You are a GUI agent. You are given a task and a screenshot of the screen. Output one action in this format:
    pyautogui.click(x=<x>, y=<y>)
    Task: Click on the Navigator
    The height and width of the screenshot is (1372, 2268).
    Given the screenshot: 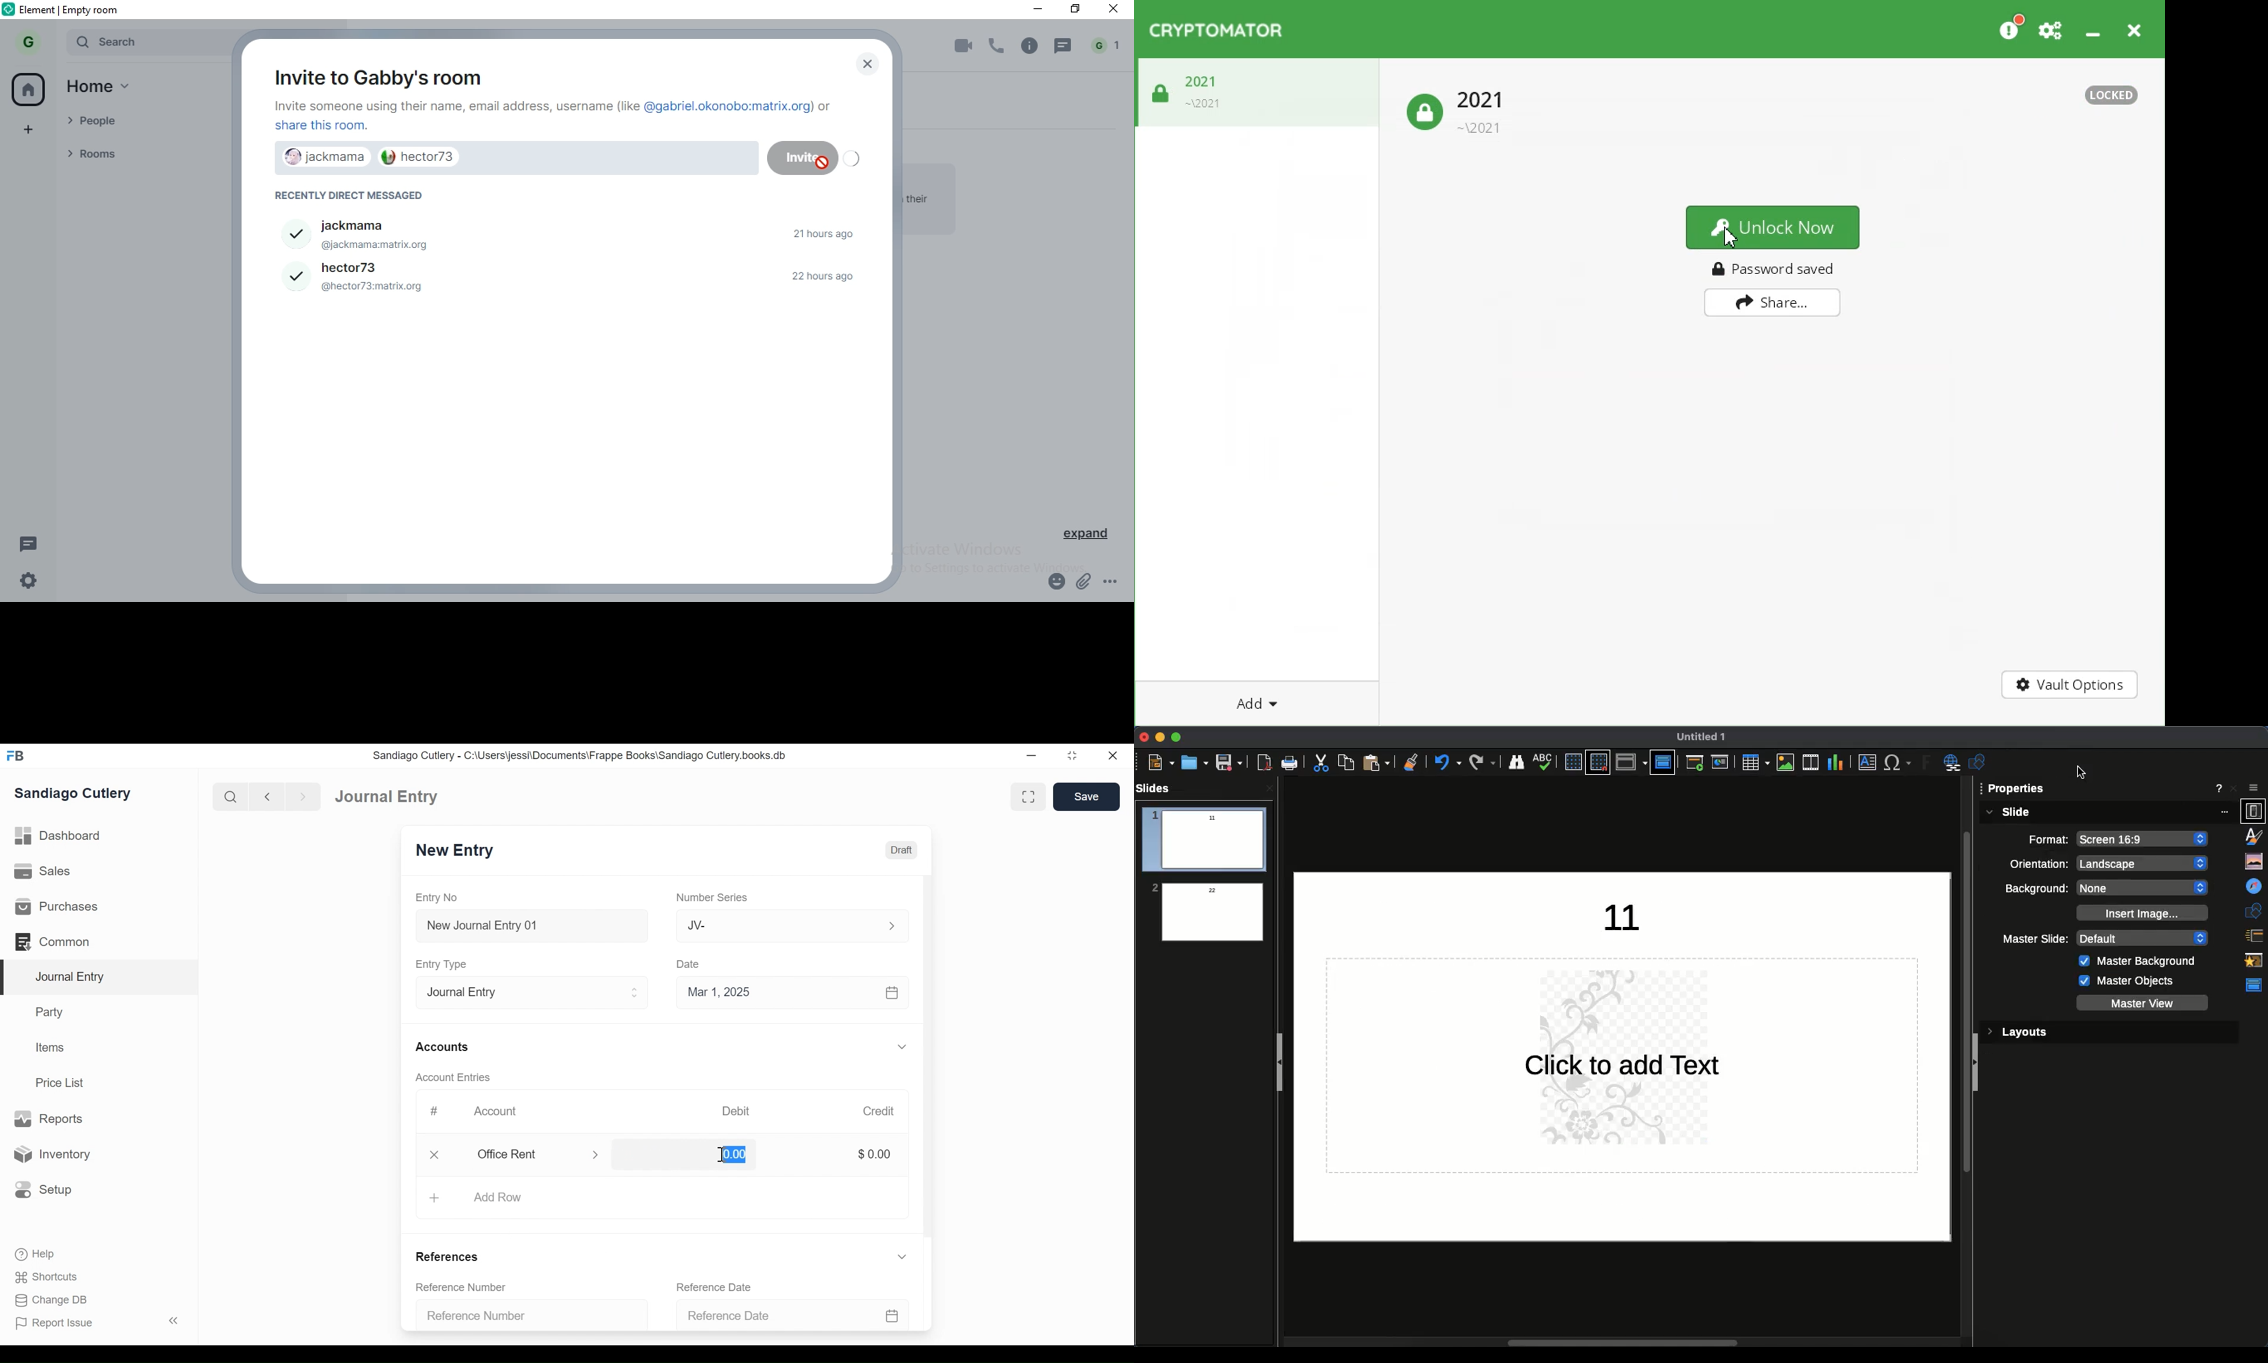 What is the action you would take?
    pyautogui.click(x=2255, y=887)
    